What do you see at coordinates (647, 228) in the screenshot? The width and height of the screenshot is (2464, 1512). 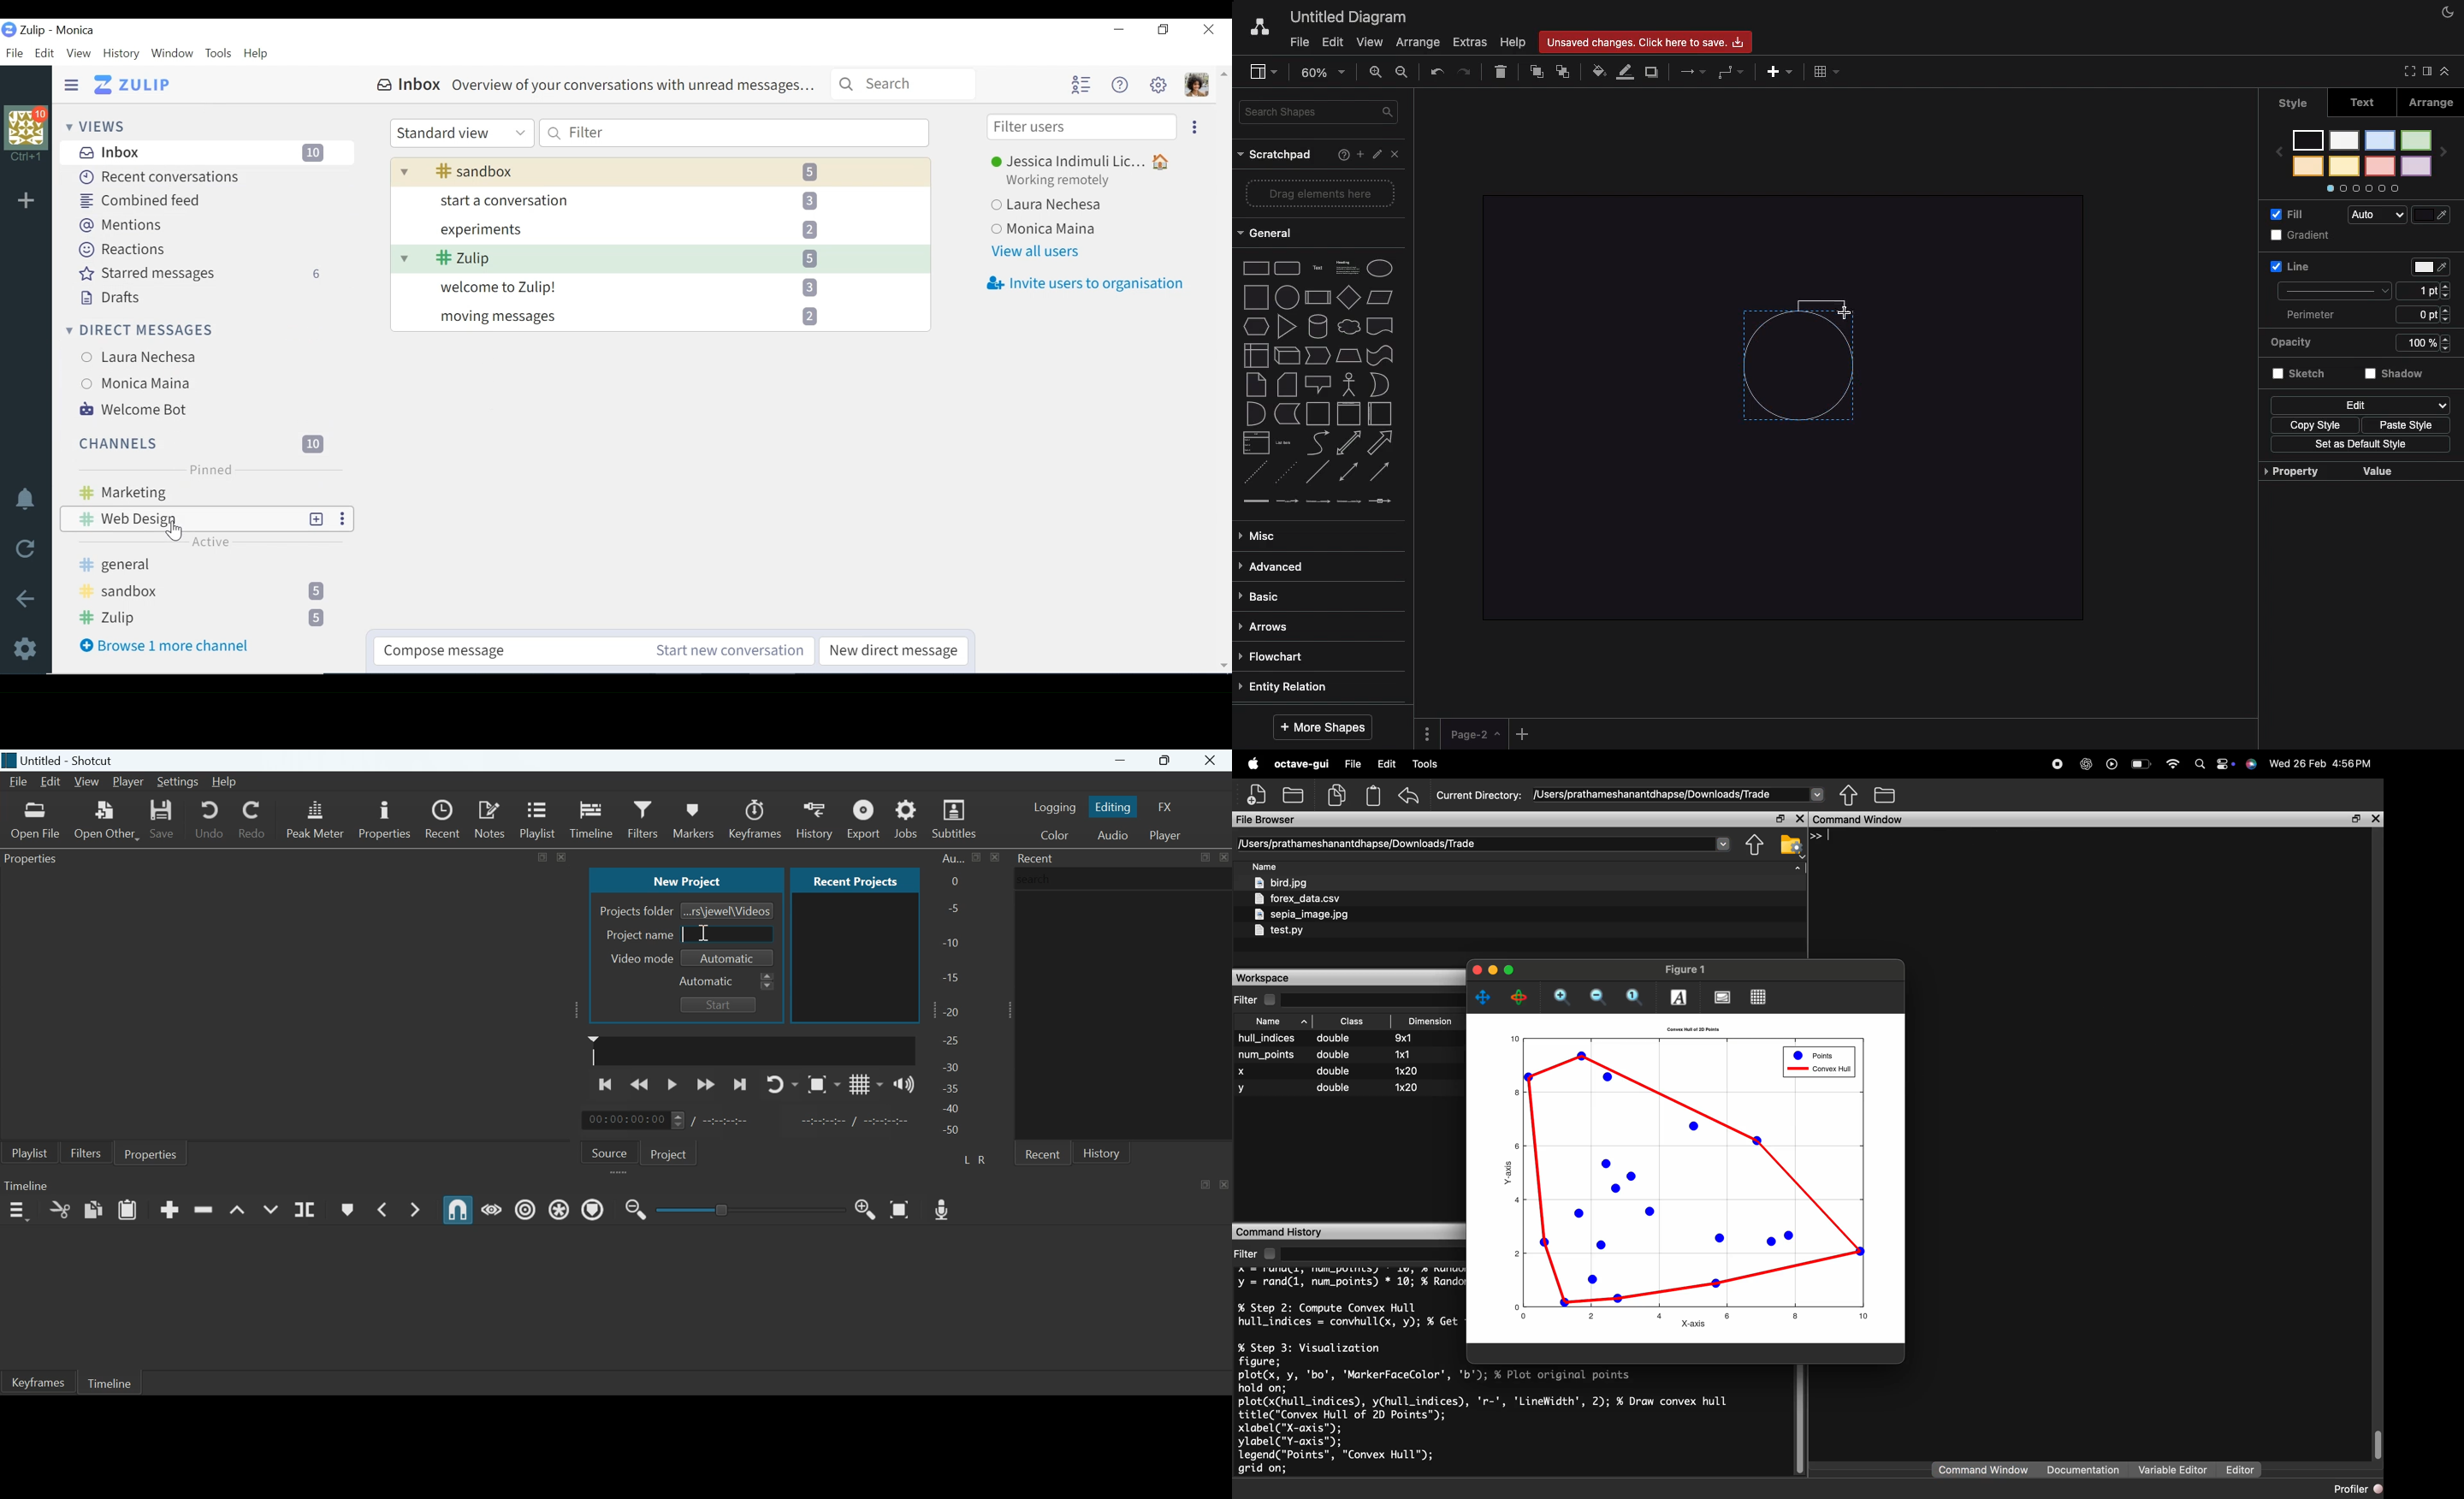 I see `experiments thread` at bounding box center [647, 228].